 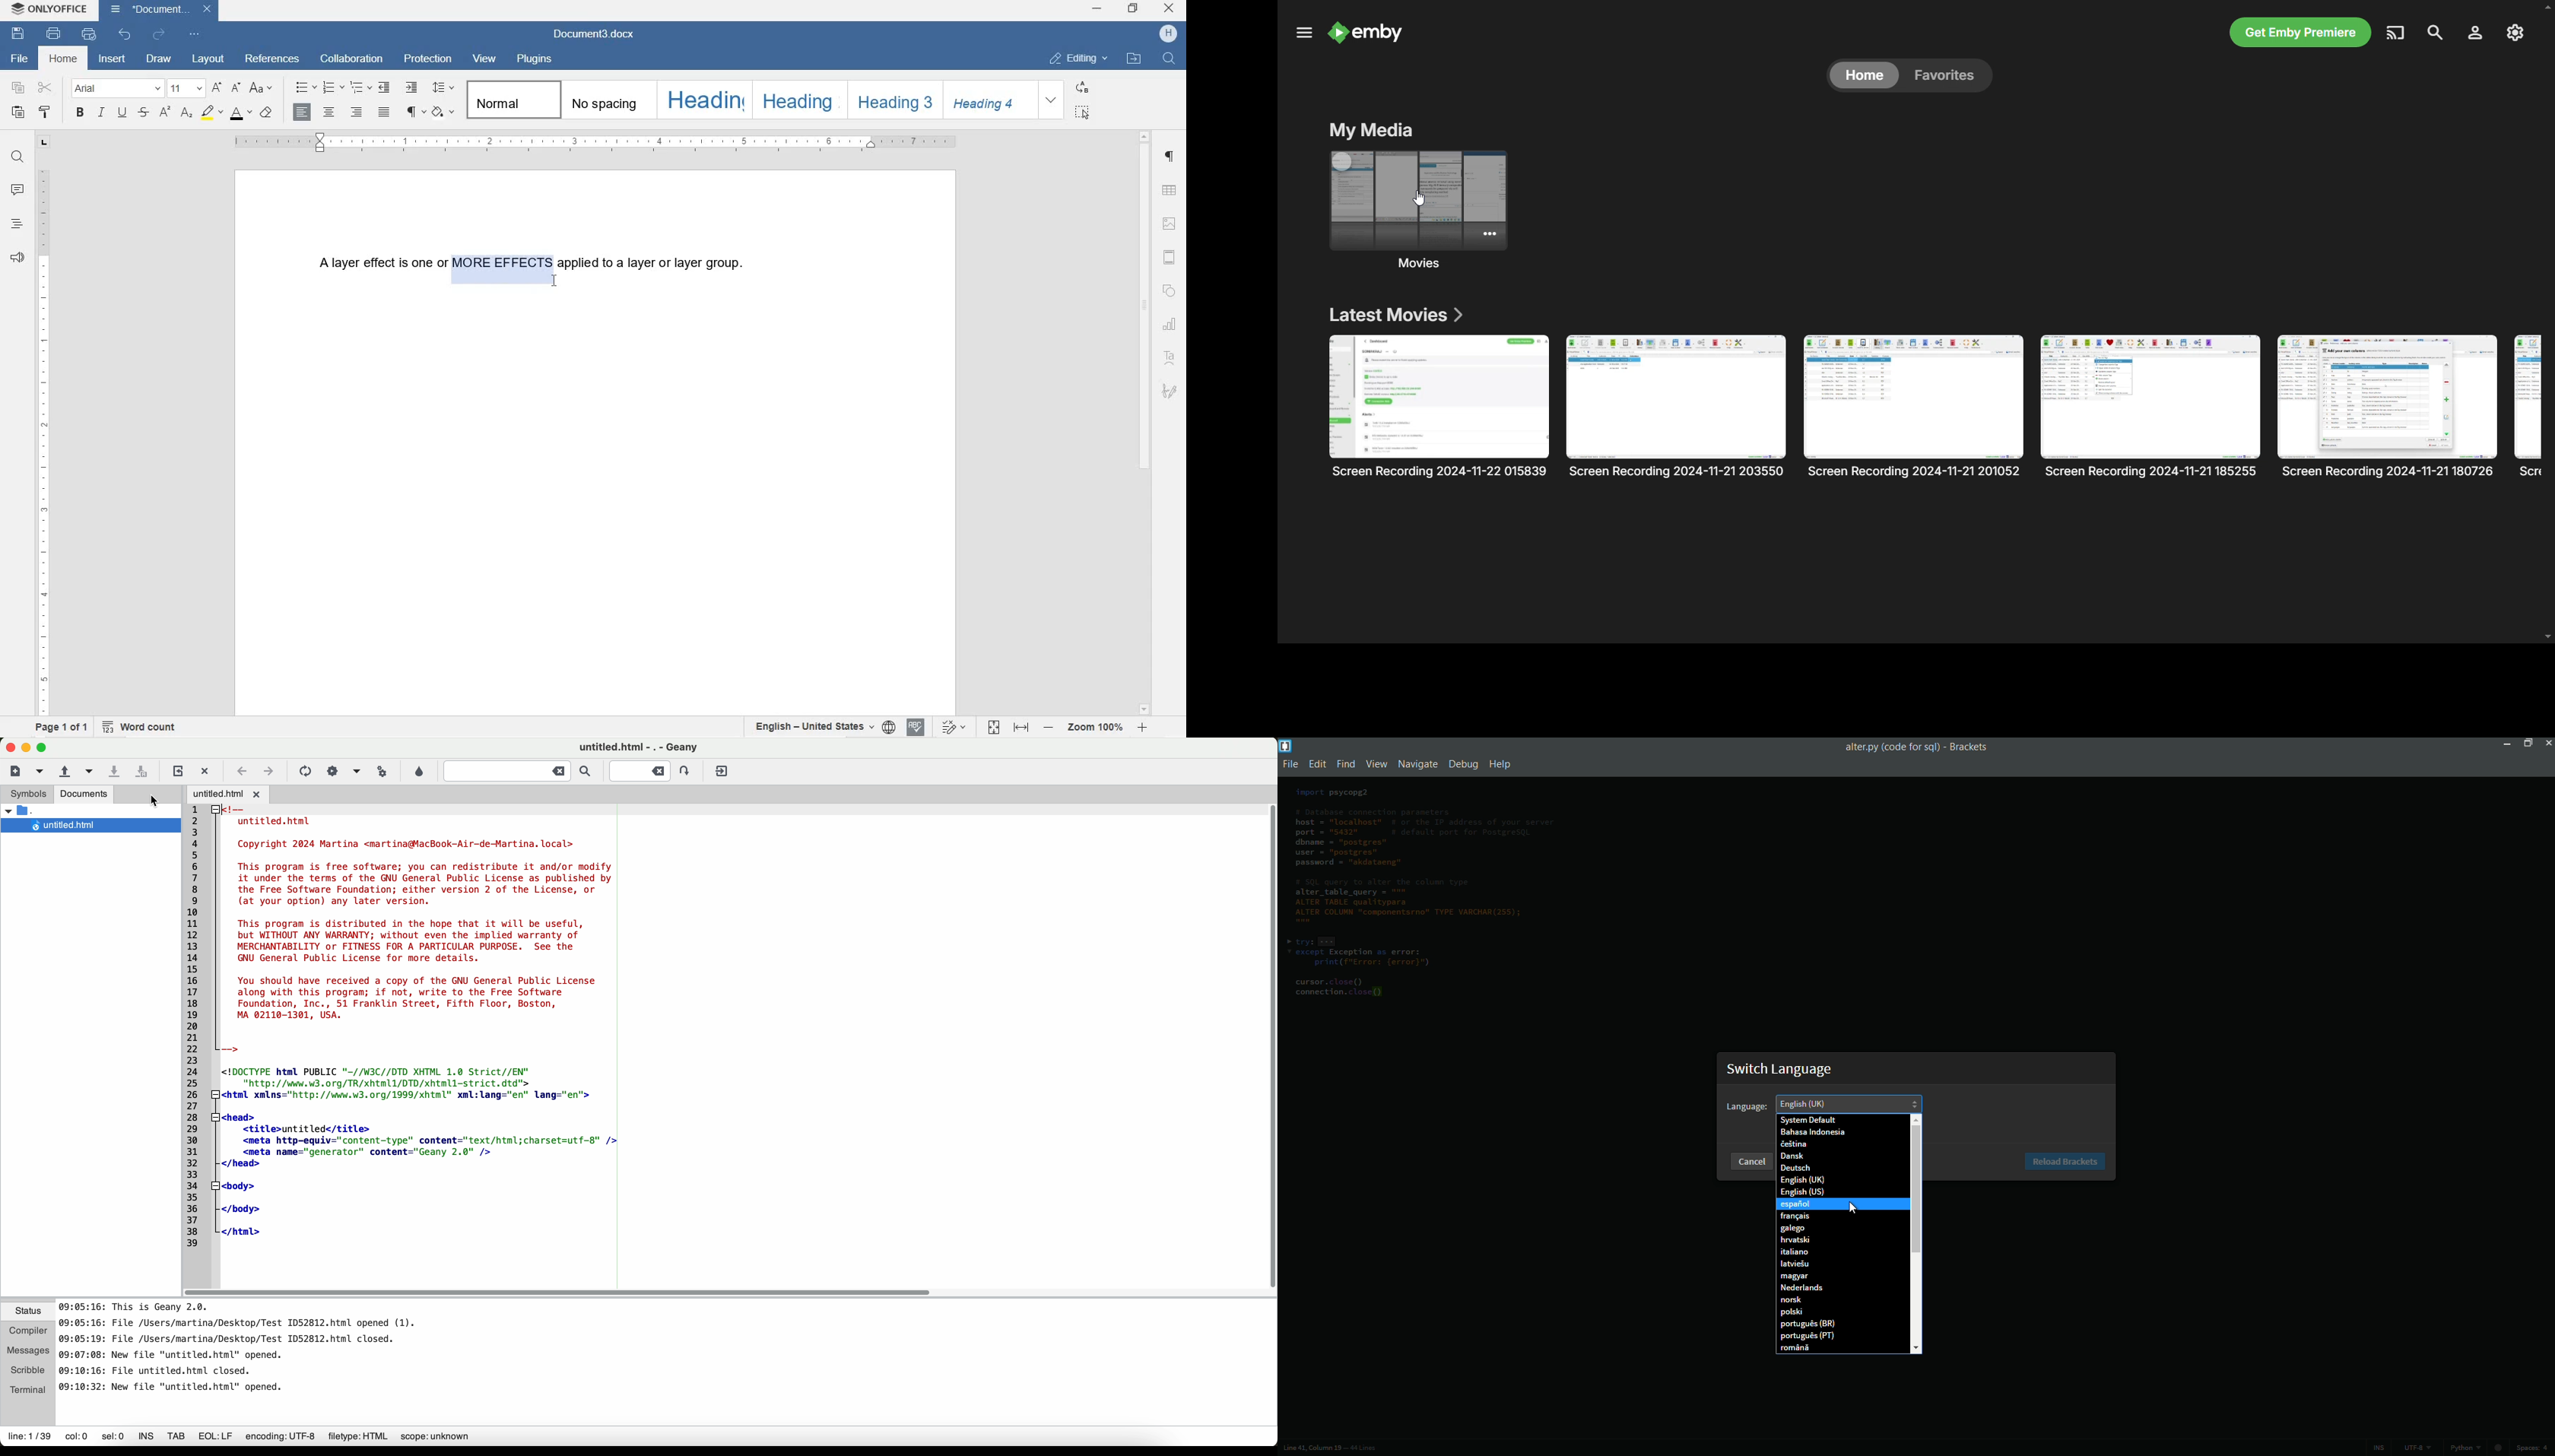 What do you see at coordinates (1084, 112) in the screenshot?
I see `SELECT ALL` at bounding box center [1084, 112].